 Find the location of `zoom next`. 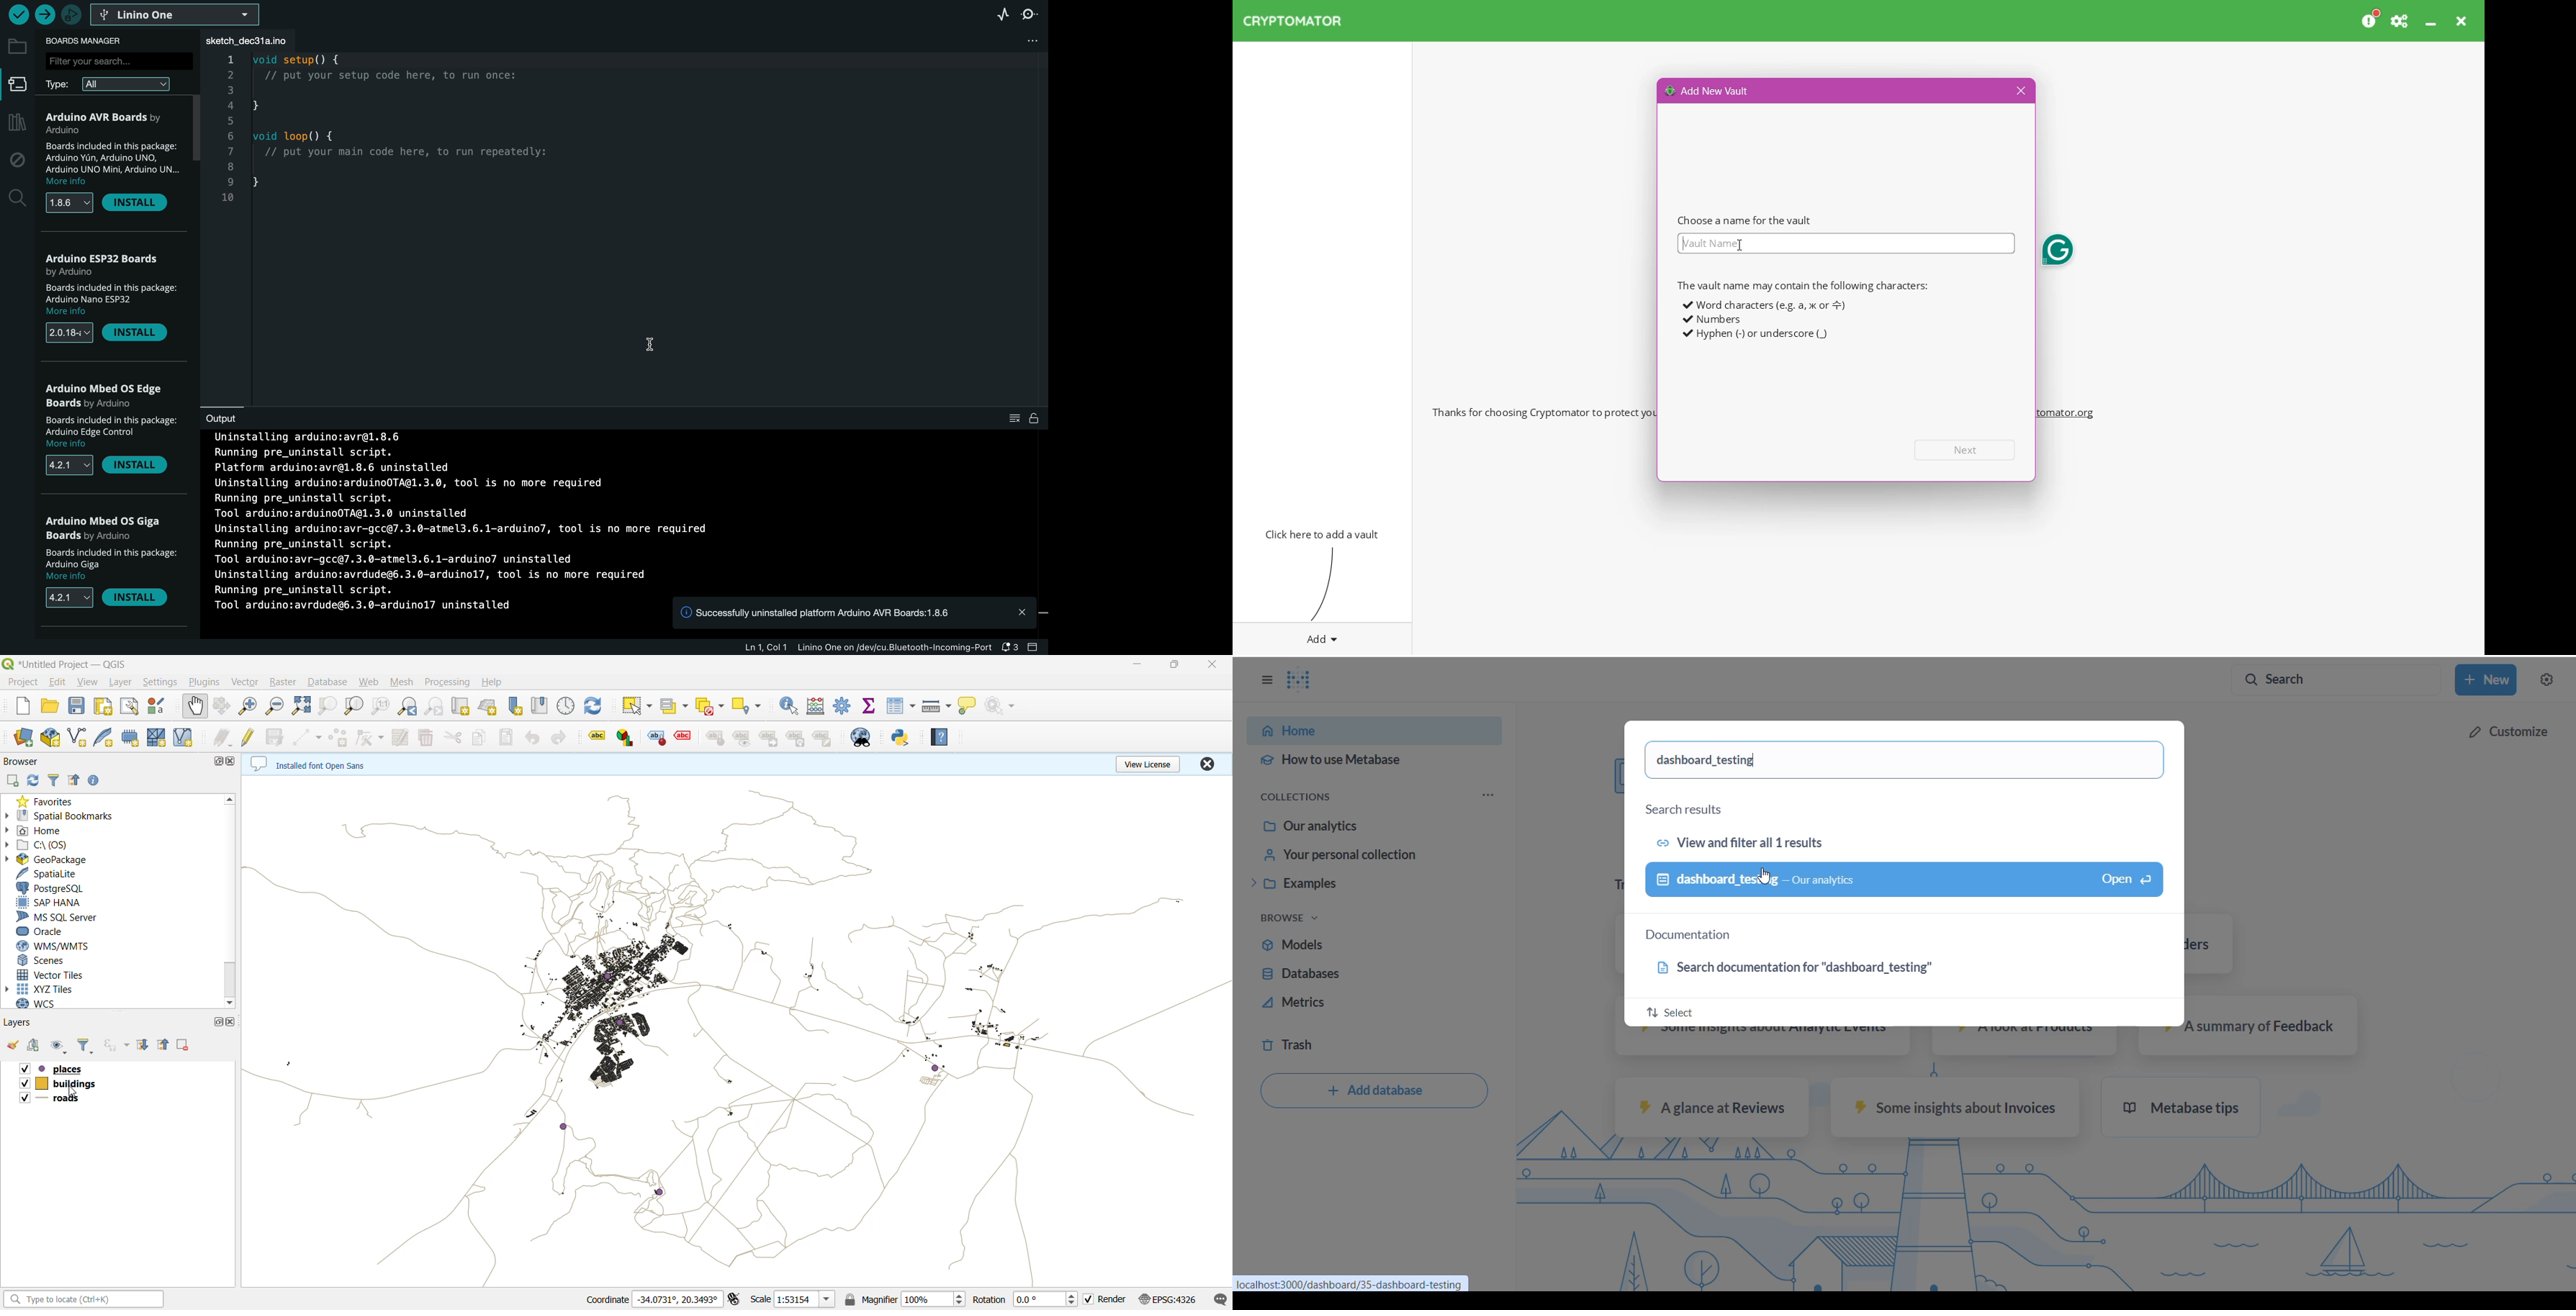

zoom next is located at coordinates (437, 707).